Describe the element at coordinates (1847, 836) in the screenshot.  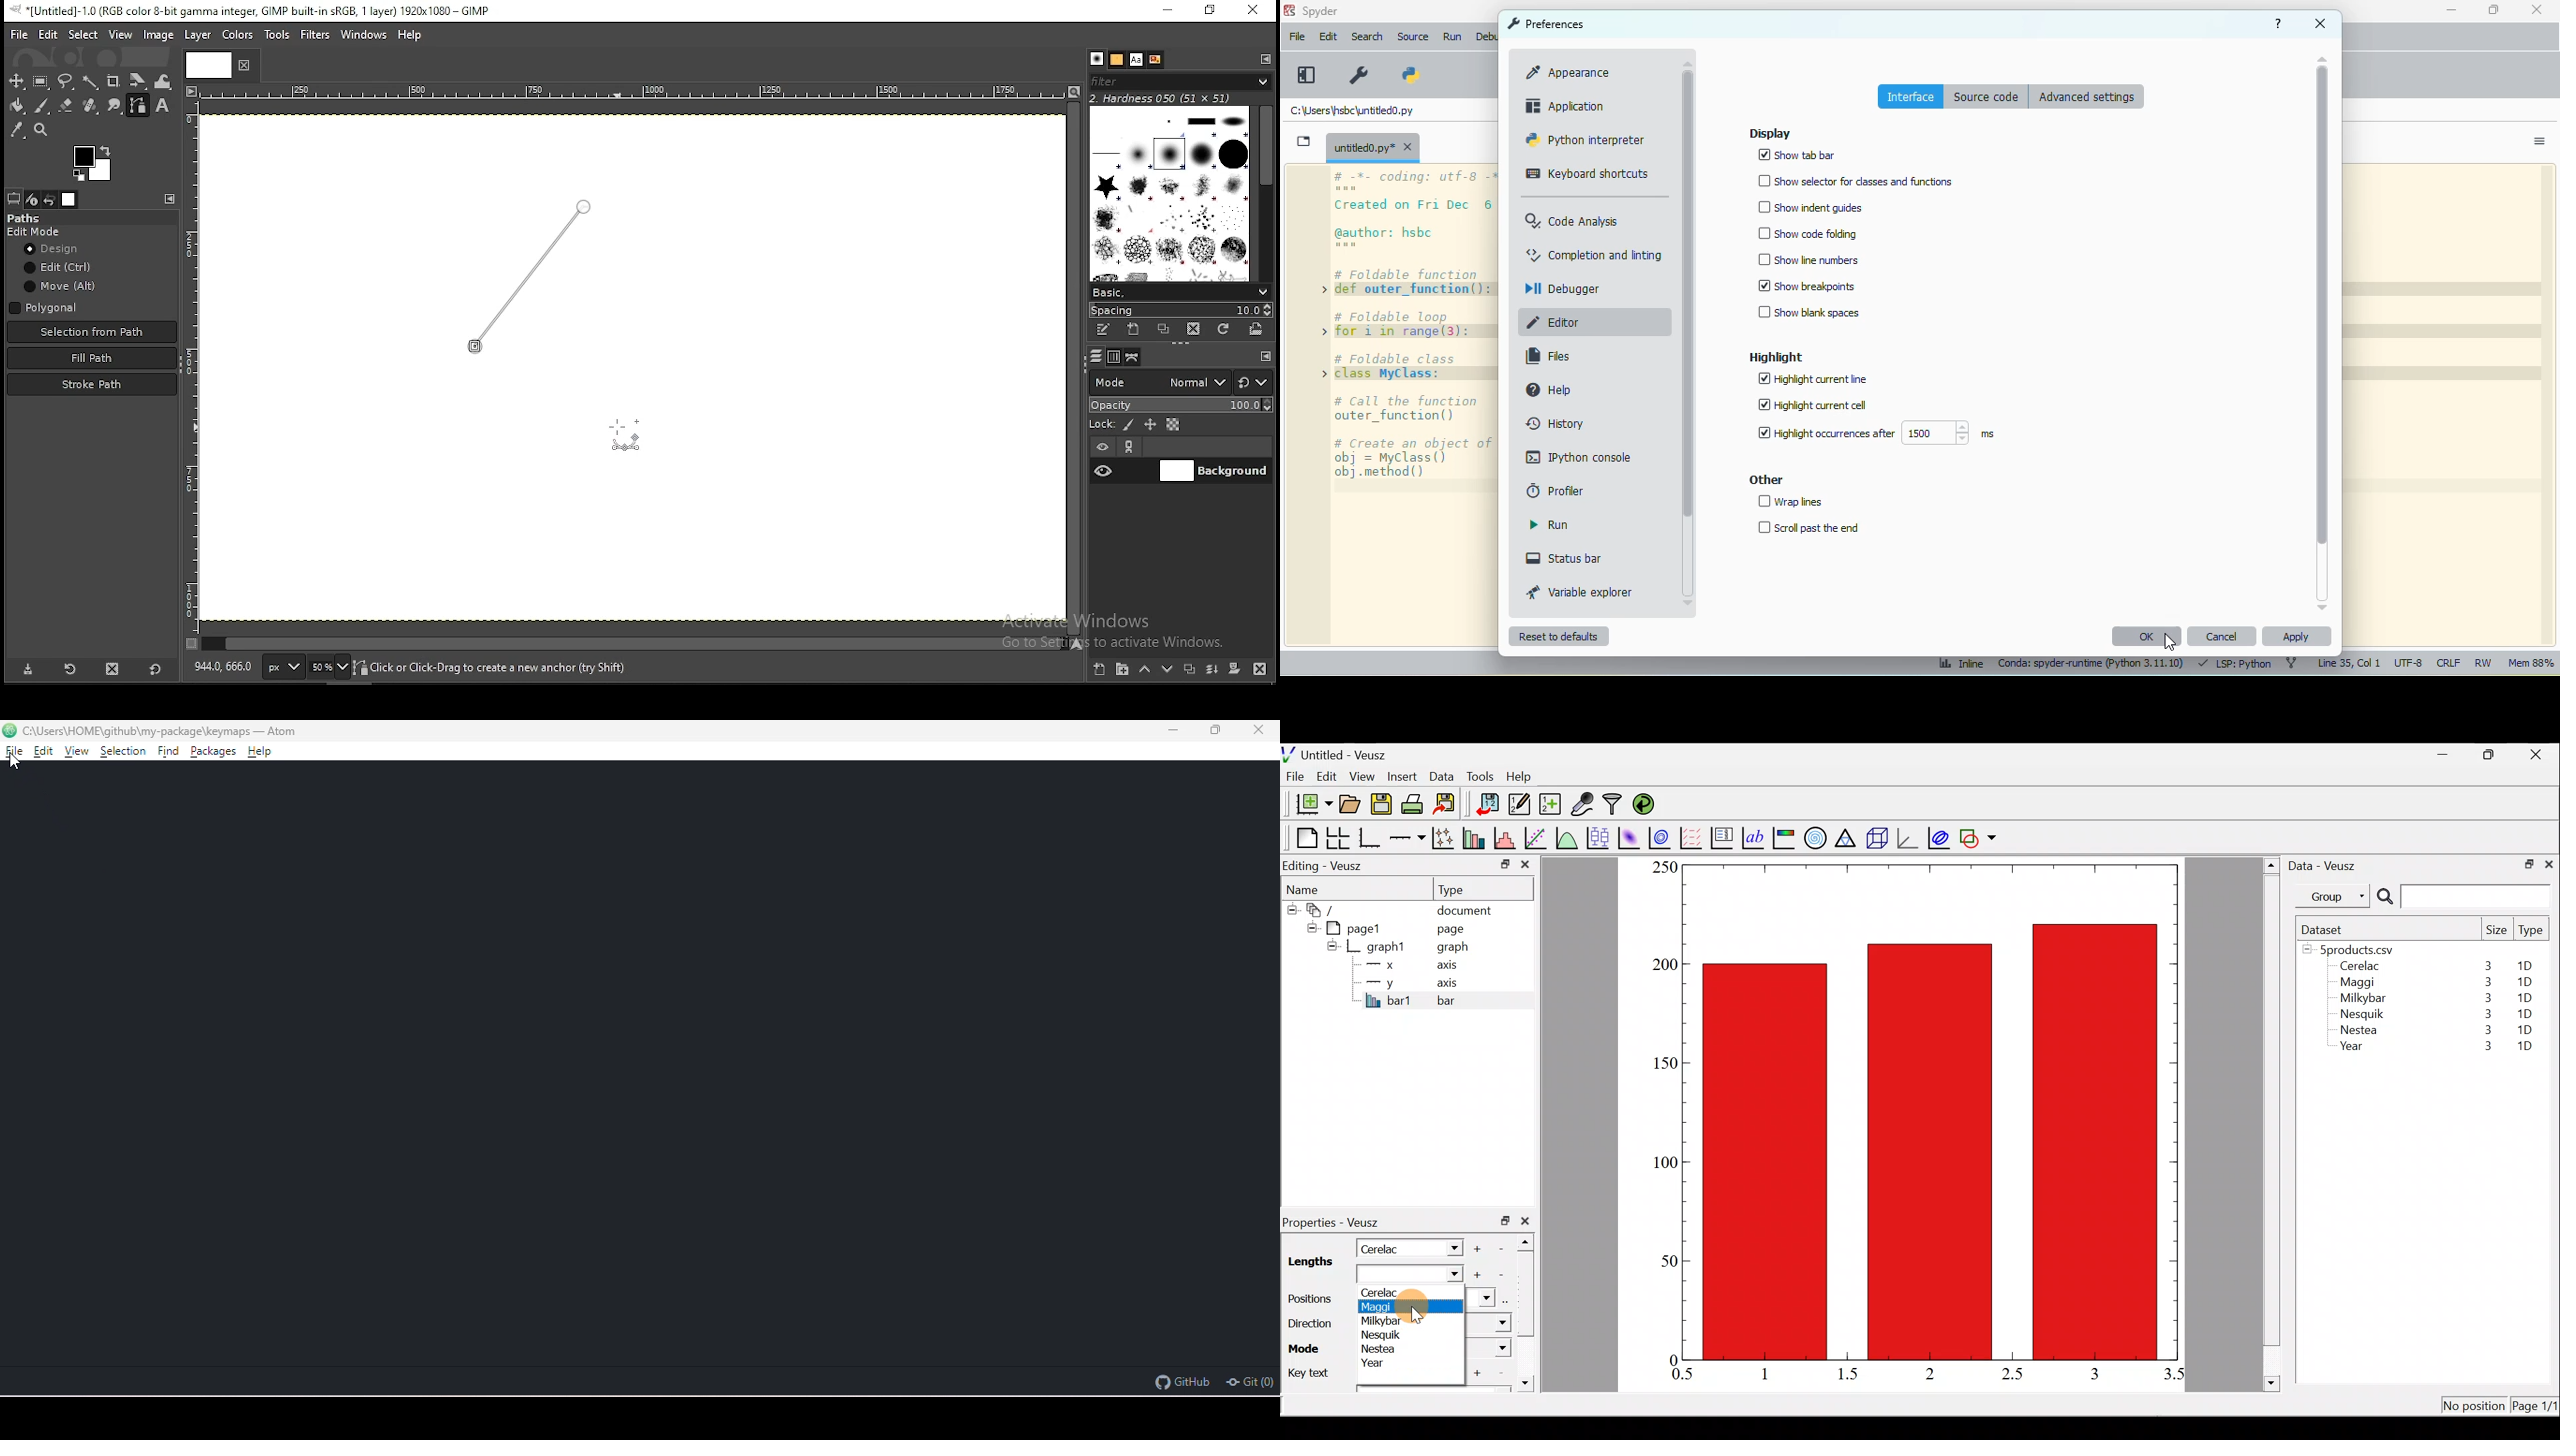
I see `Ternary graph` at that location.